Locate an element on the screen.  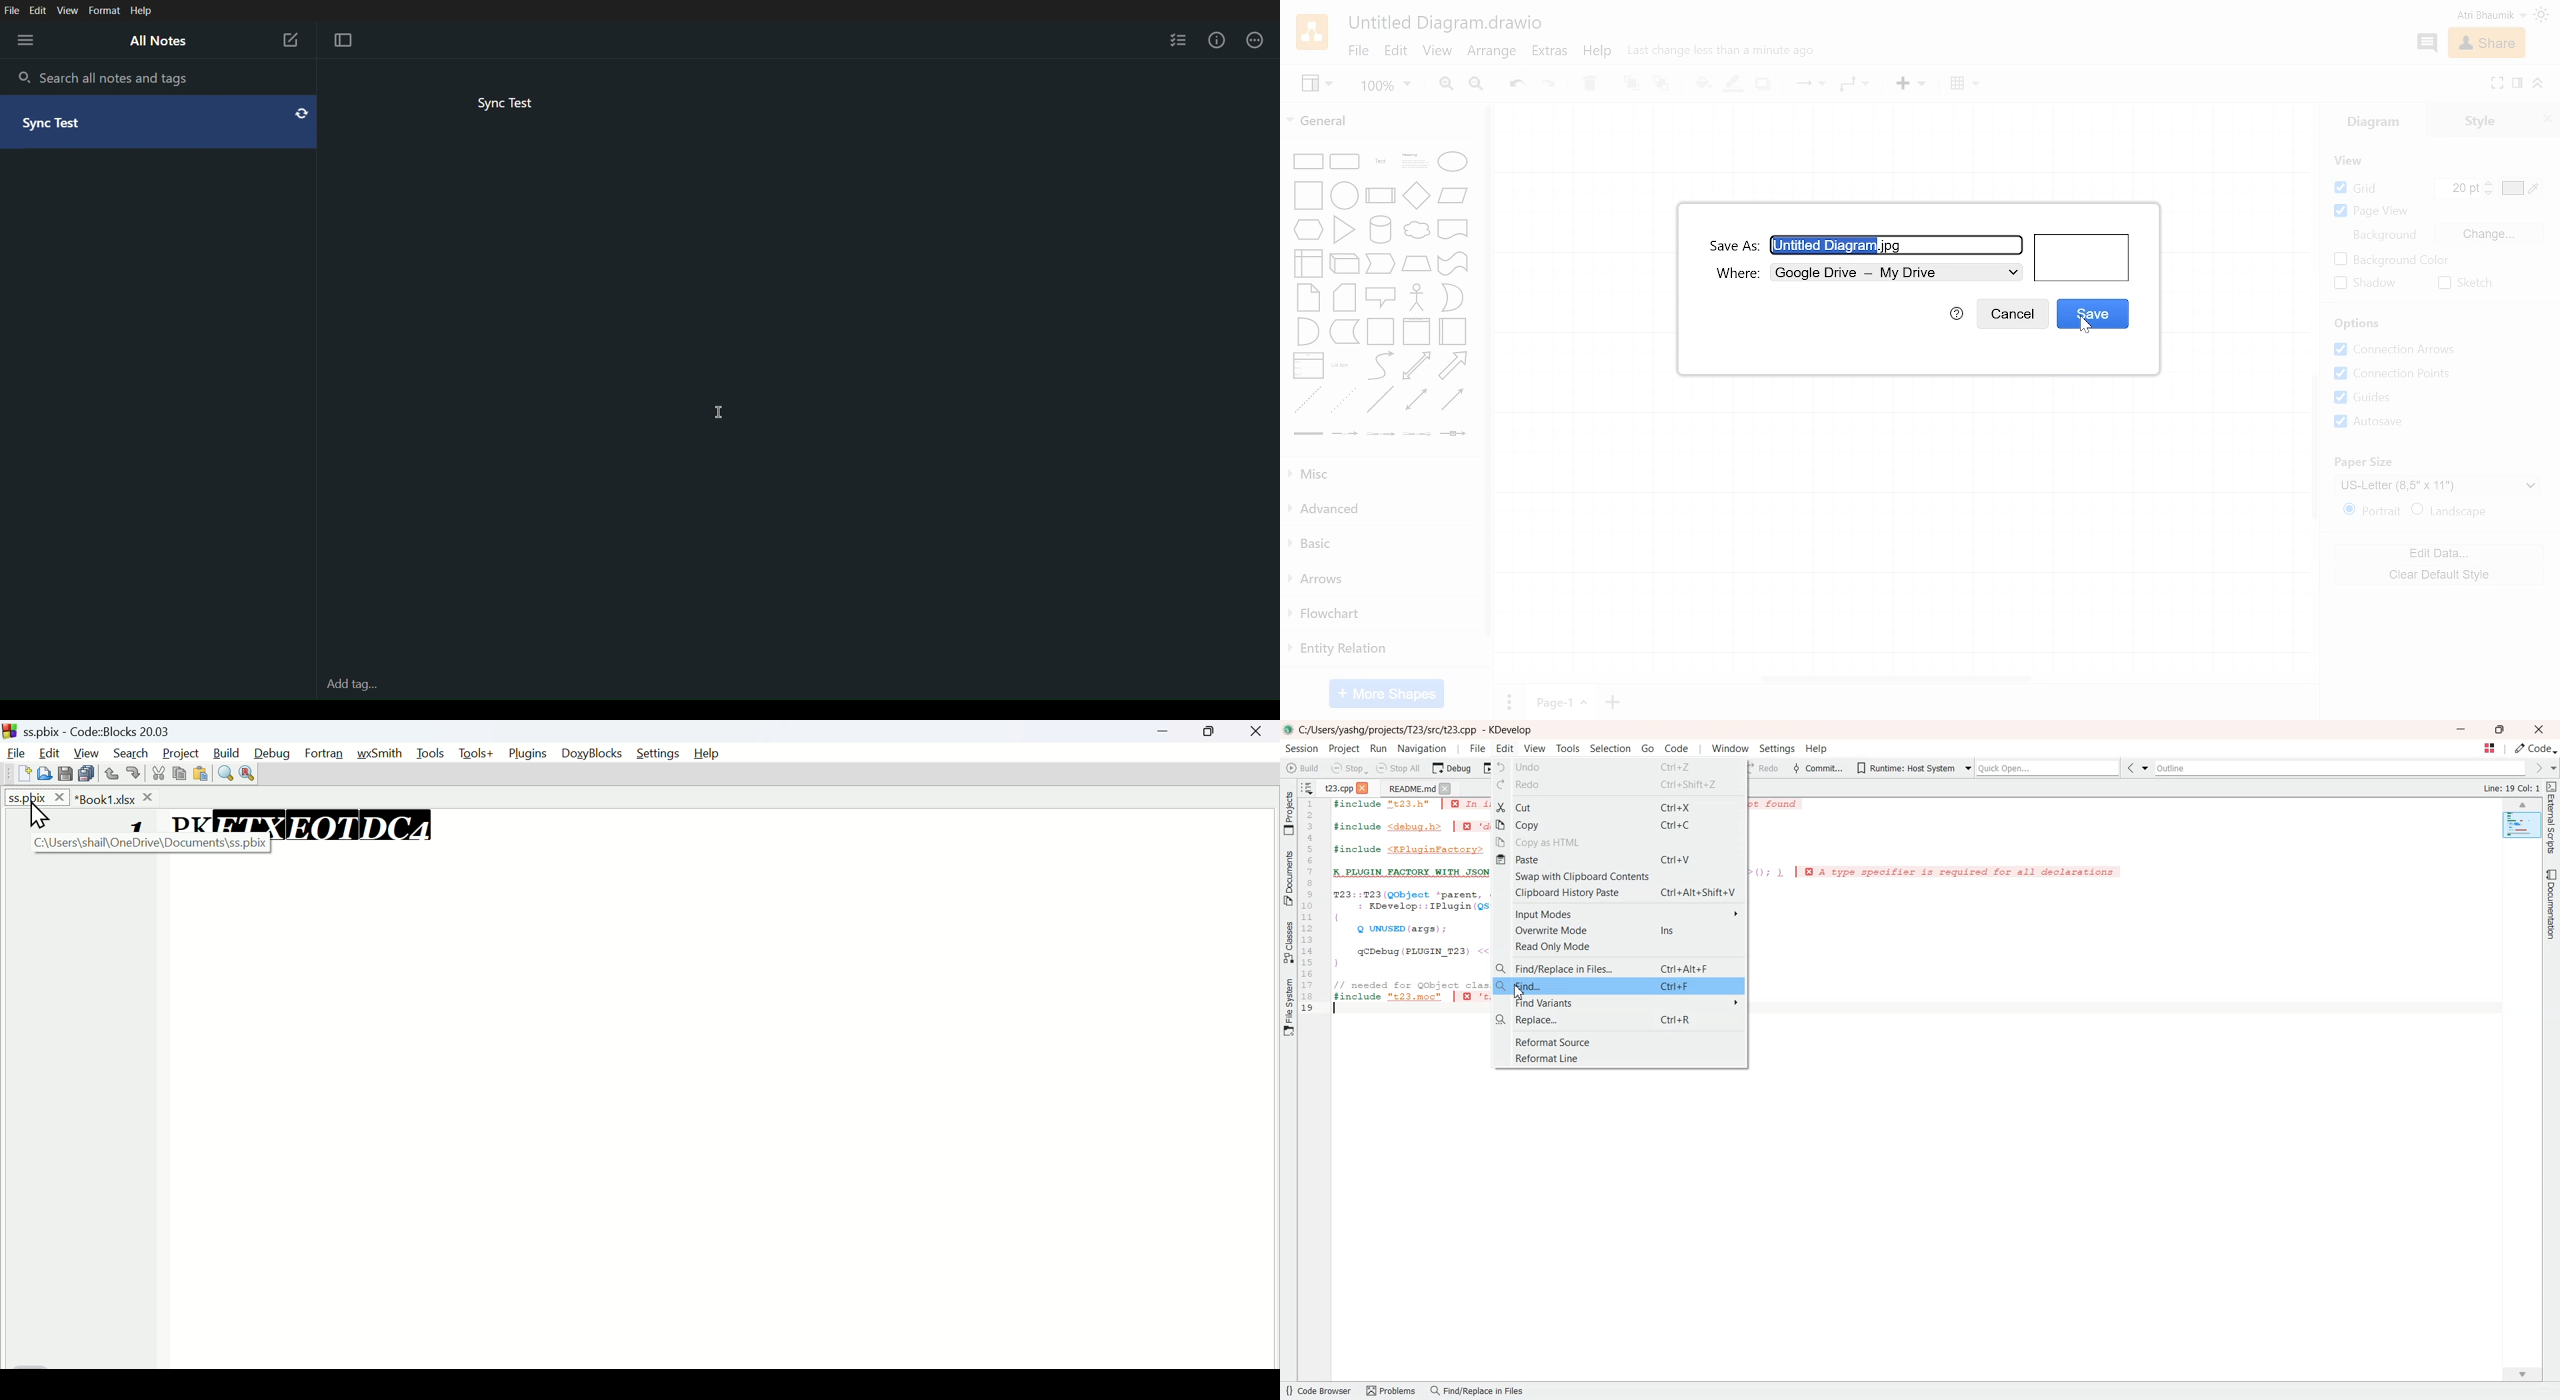
Basic is located at coordinates (1382, 542).